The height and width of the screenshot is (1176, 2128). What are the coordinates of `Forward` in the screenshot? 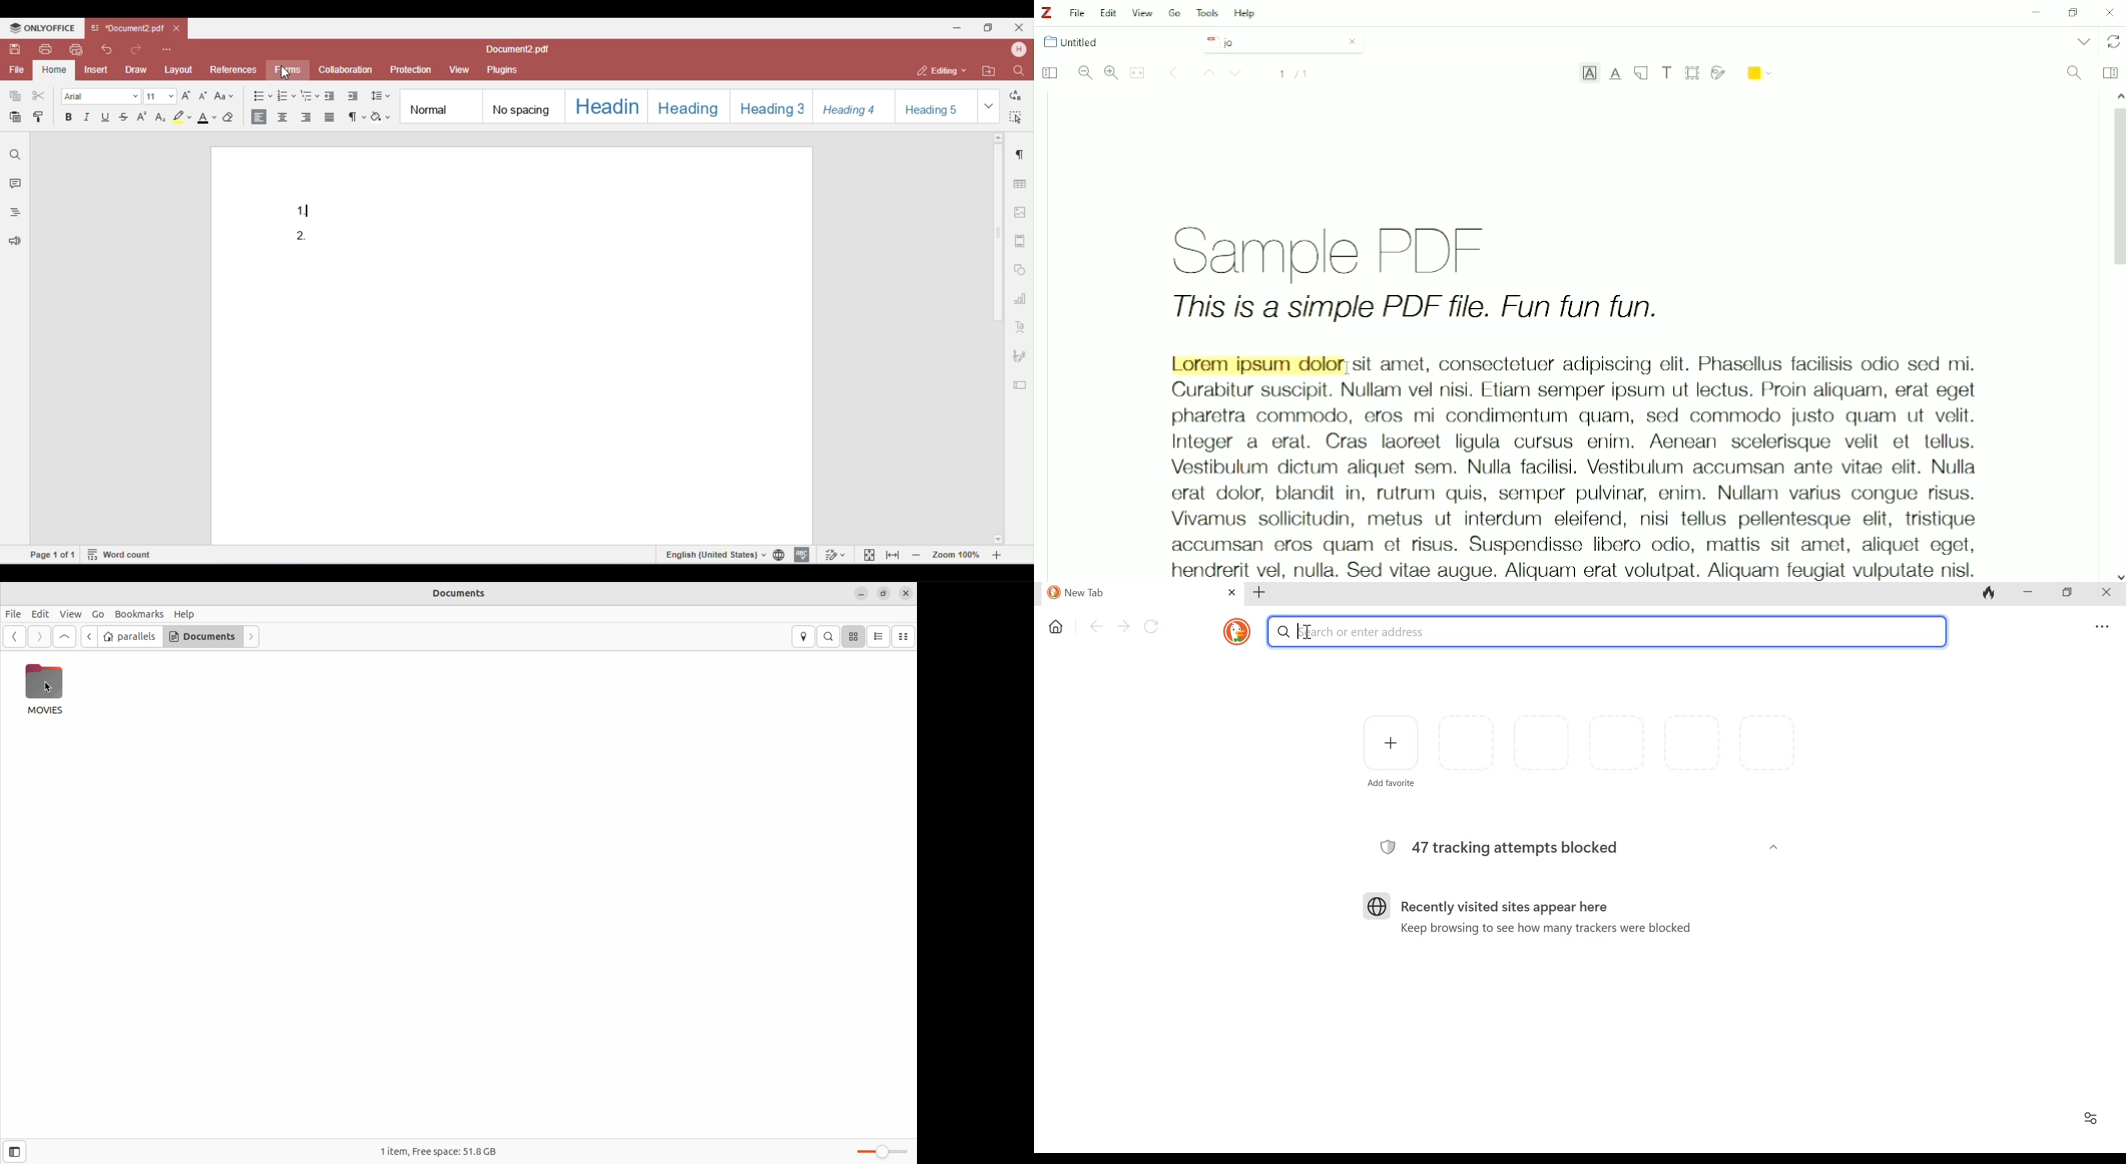 It's located at (39, 637).